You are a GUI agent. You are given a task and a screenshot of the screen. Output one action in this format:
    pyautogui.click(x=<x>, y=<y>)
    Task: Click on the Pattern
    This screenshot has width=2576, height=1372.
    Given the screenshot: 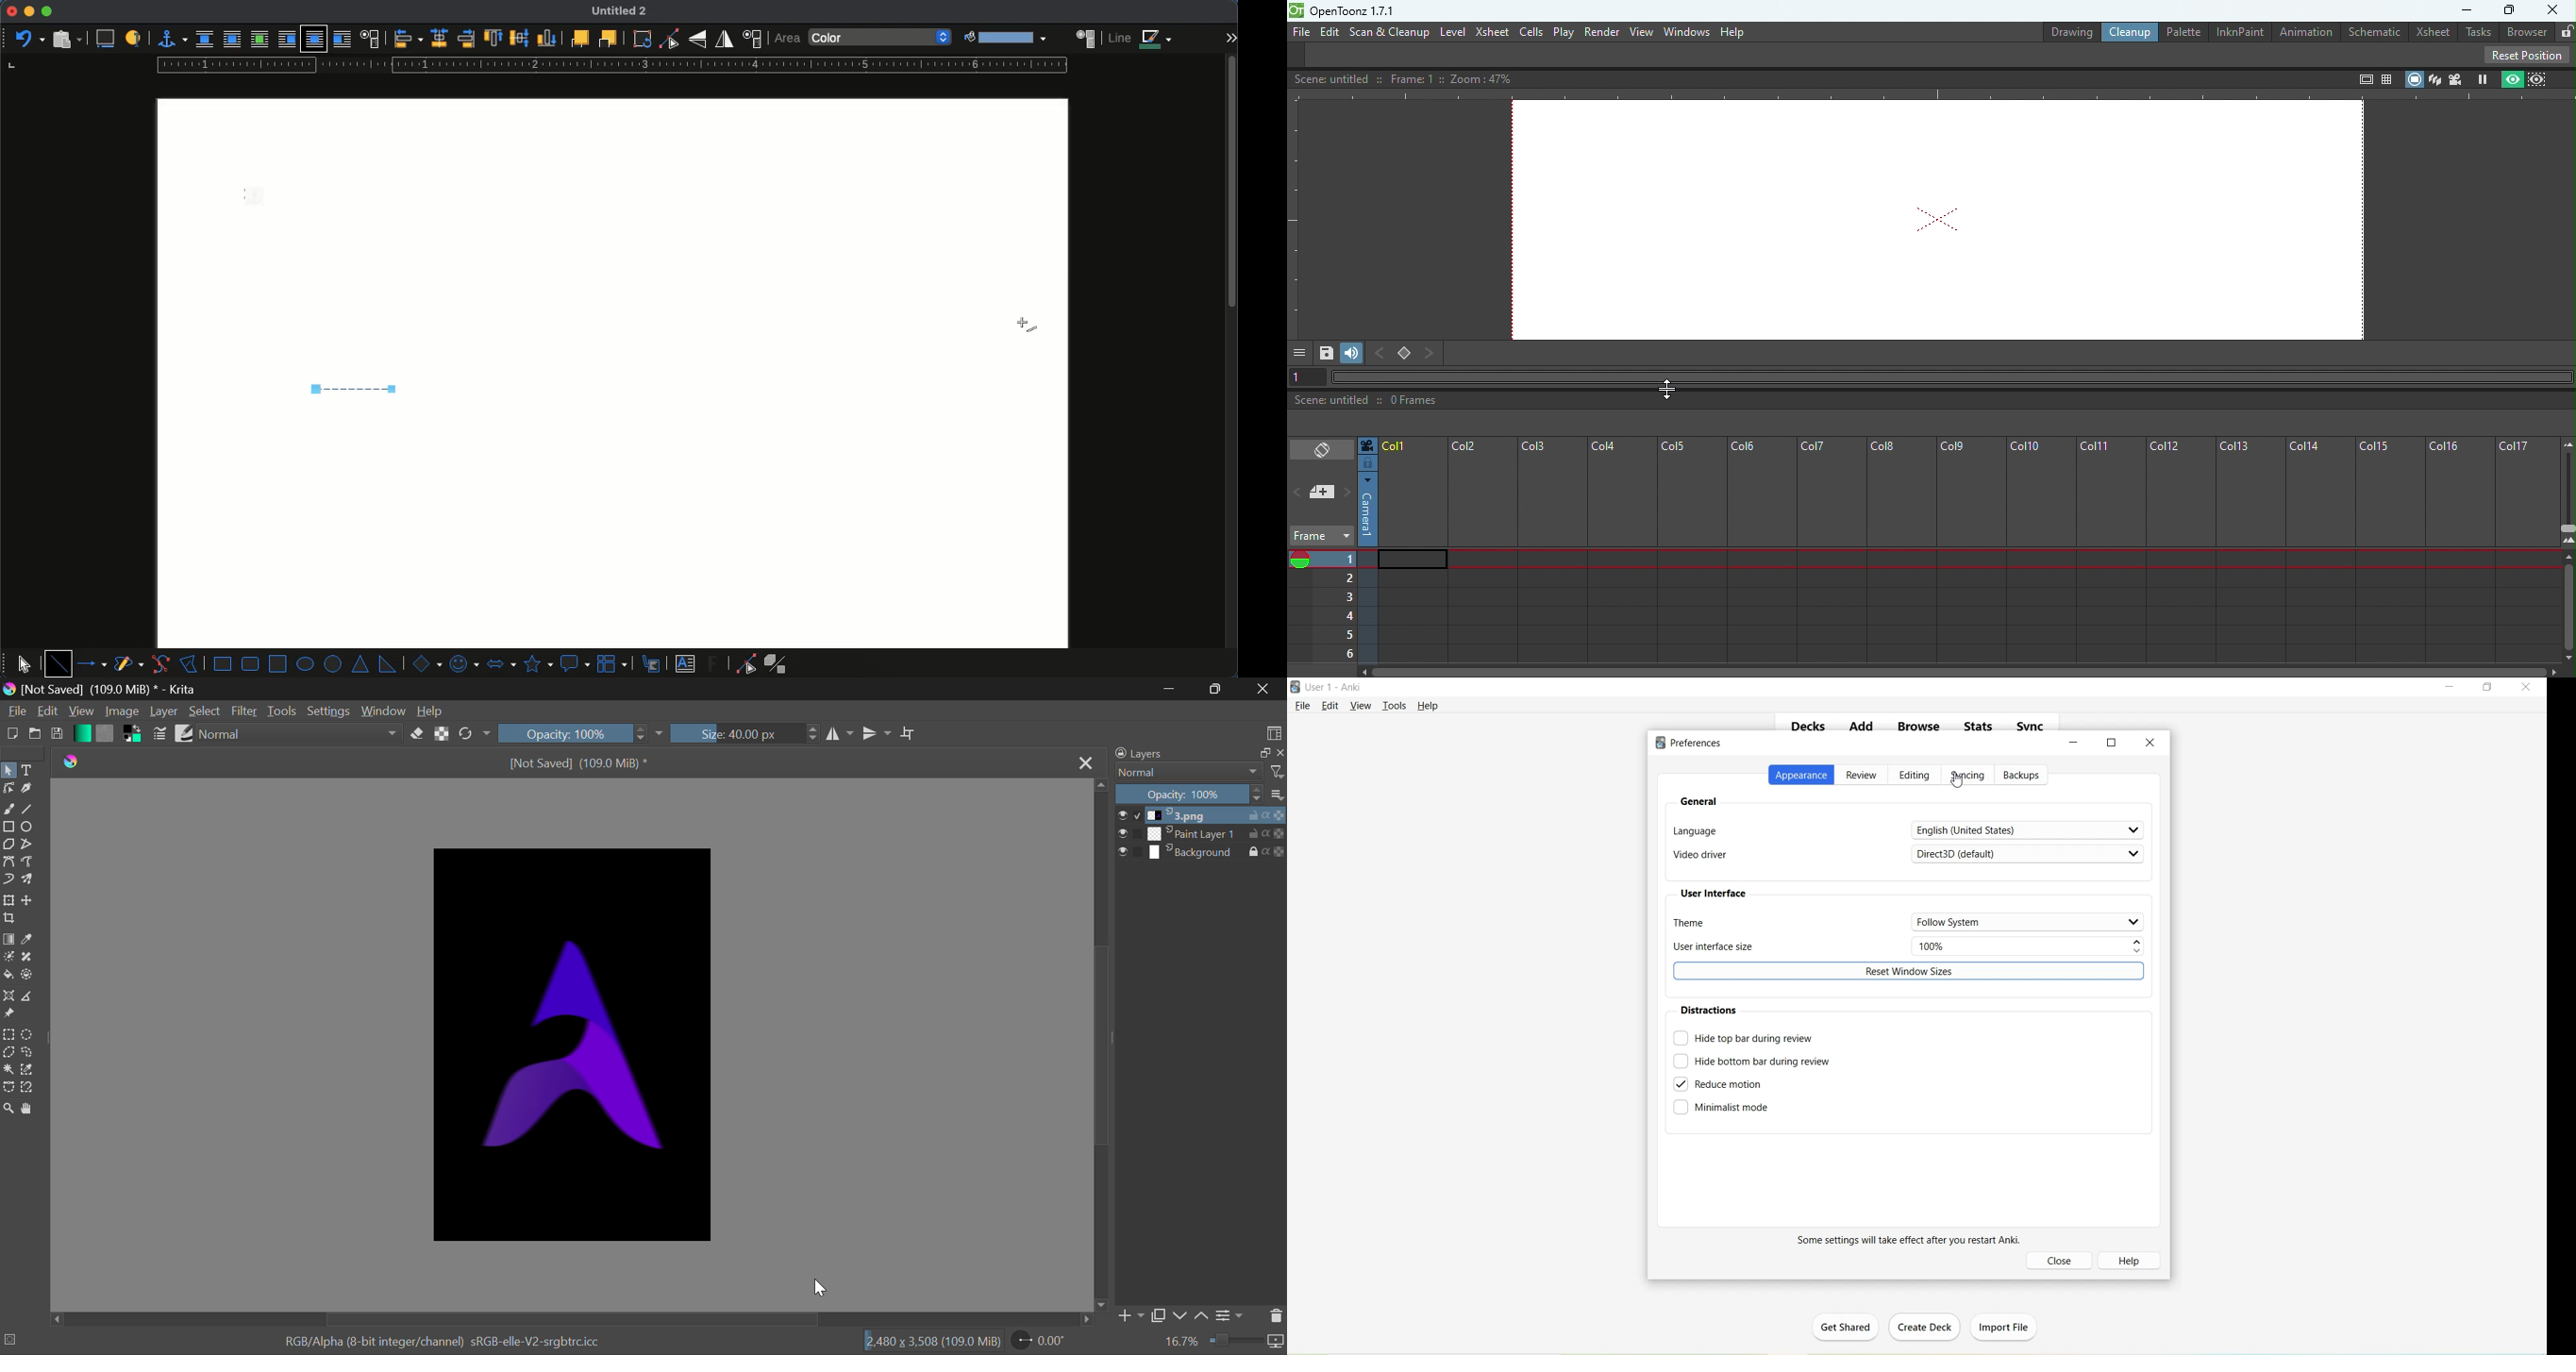 What is the action you would take?
    pyautogui.click(x=105, y=734)
    